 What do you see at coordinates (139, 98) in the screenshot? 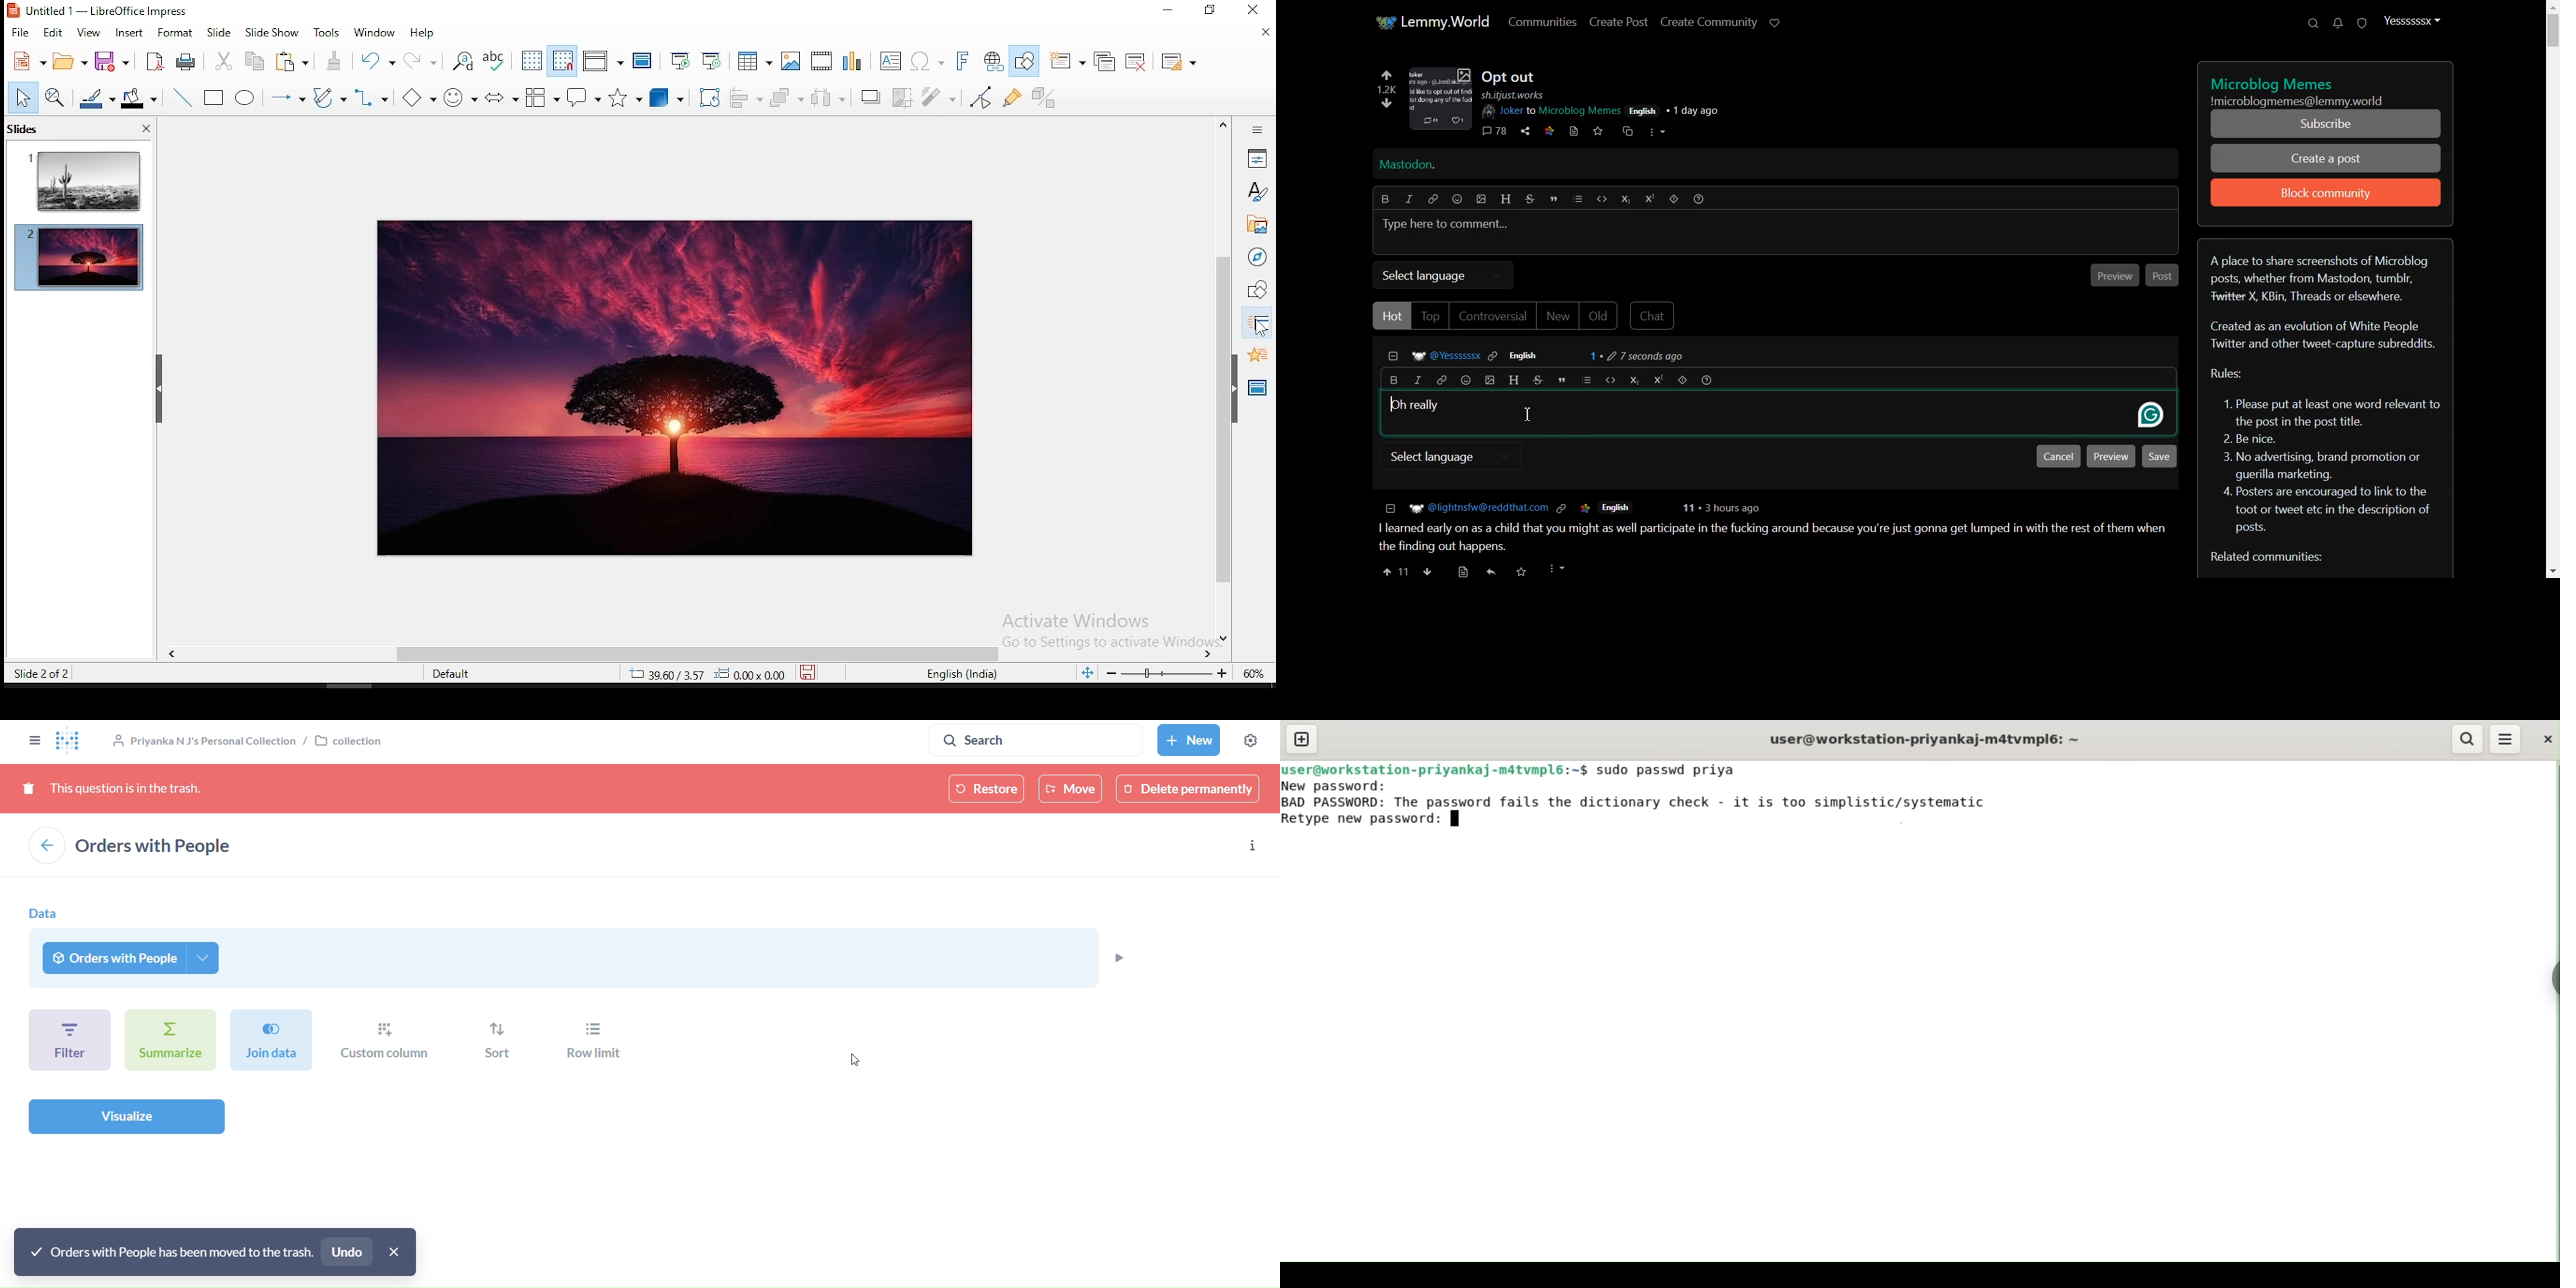
I see `fill color` at bounding box center [139, 98].